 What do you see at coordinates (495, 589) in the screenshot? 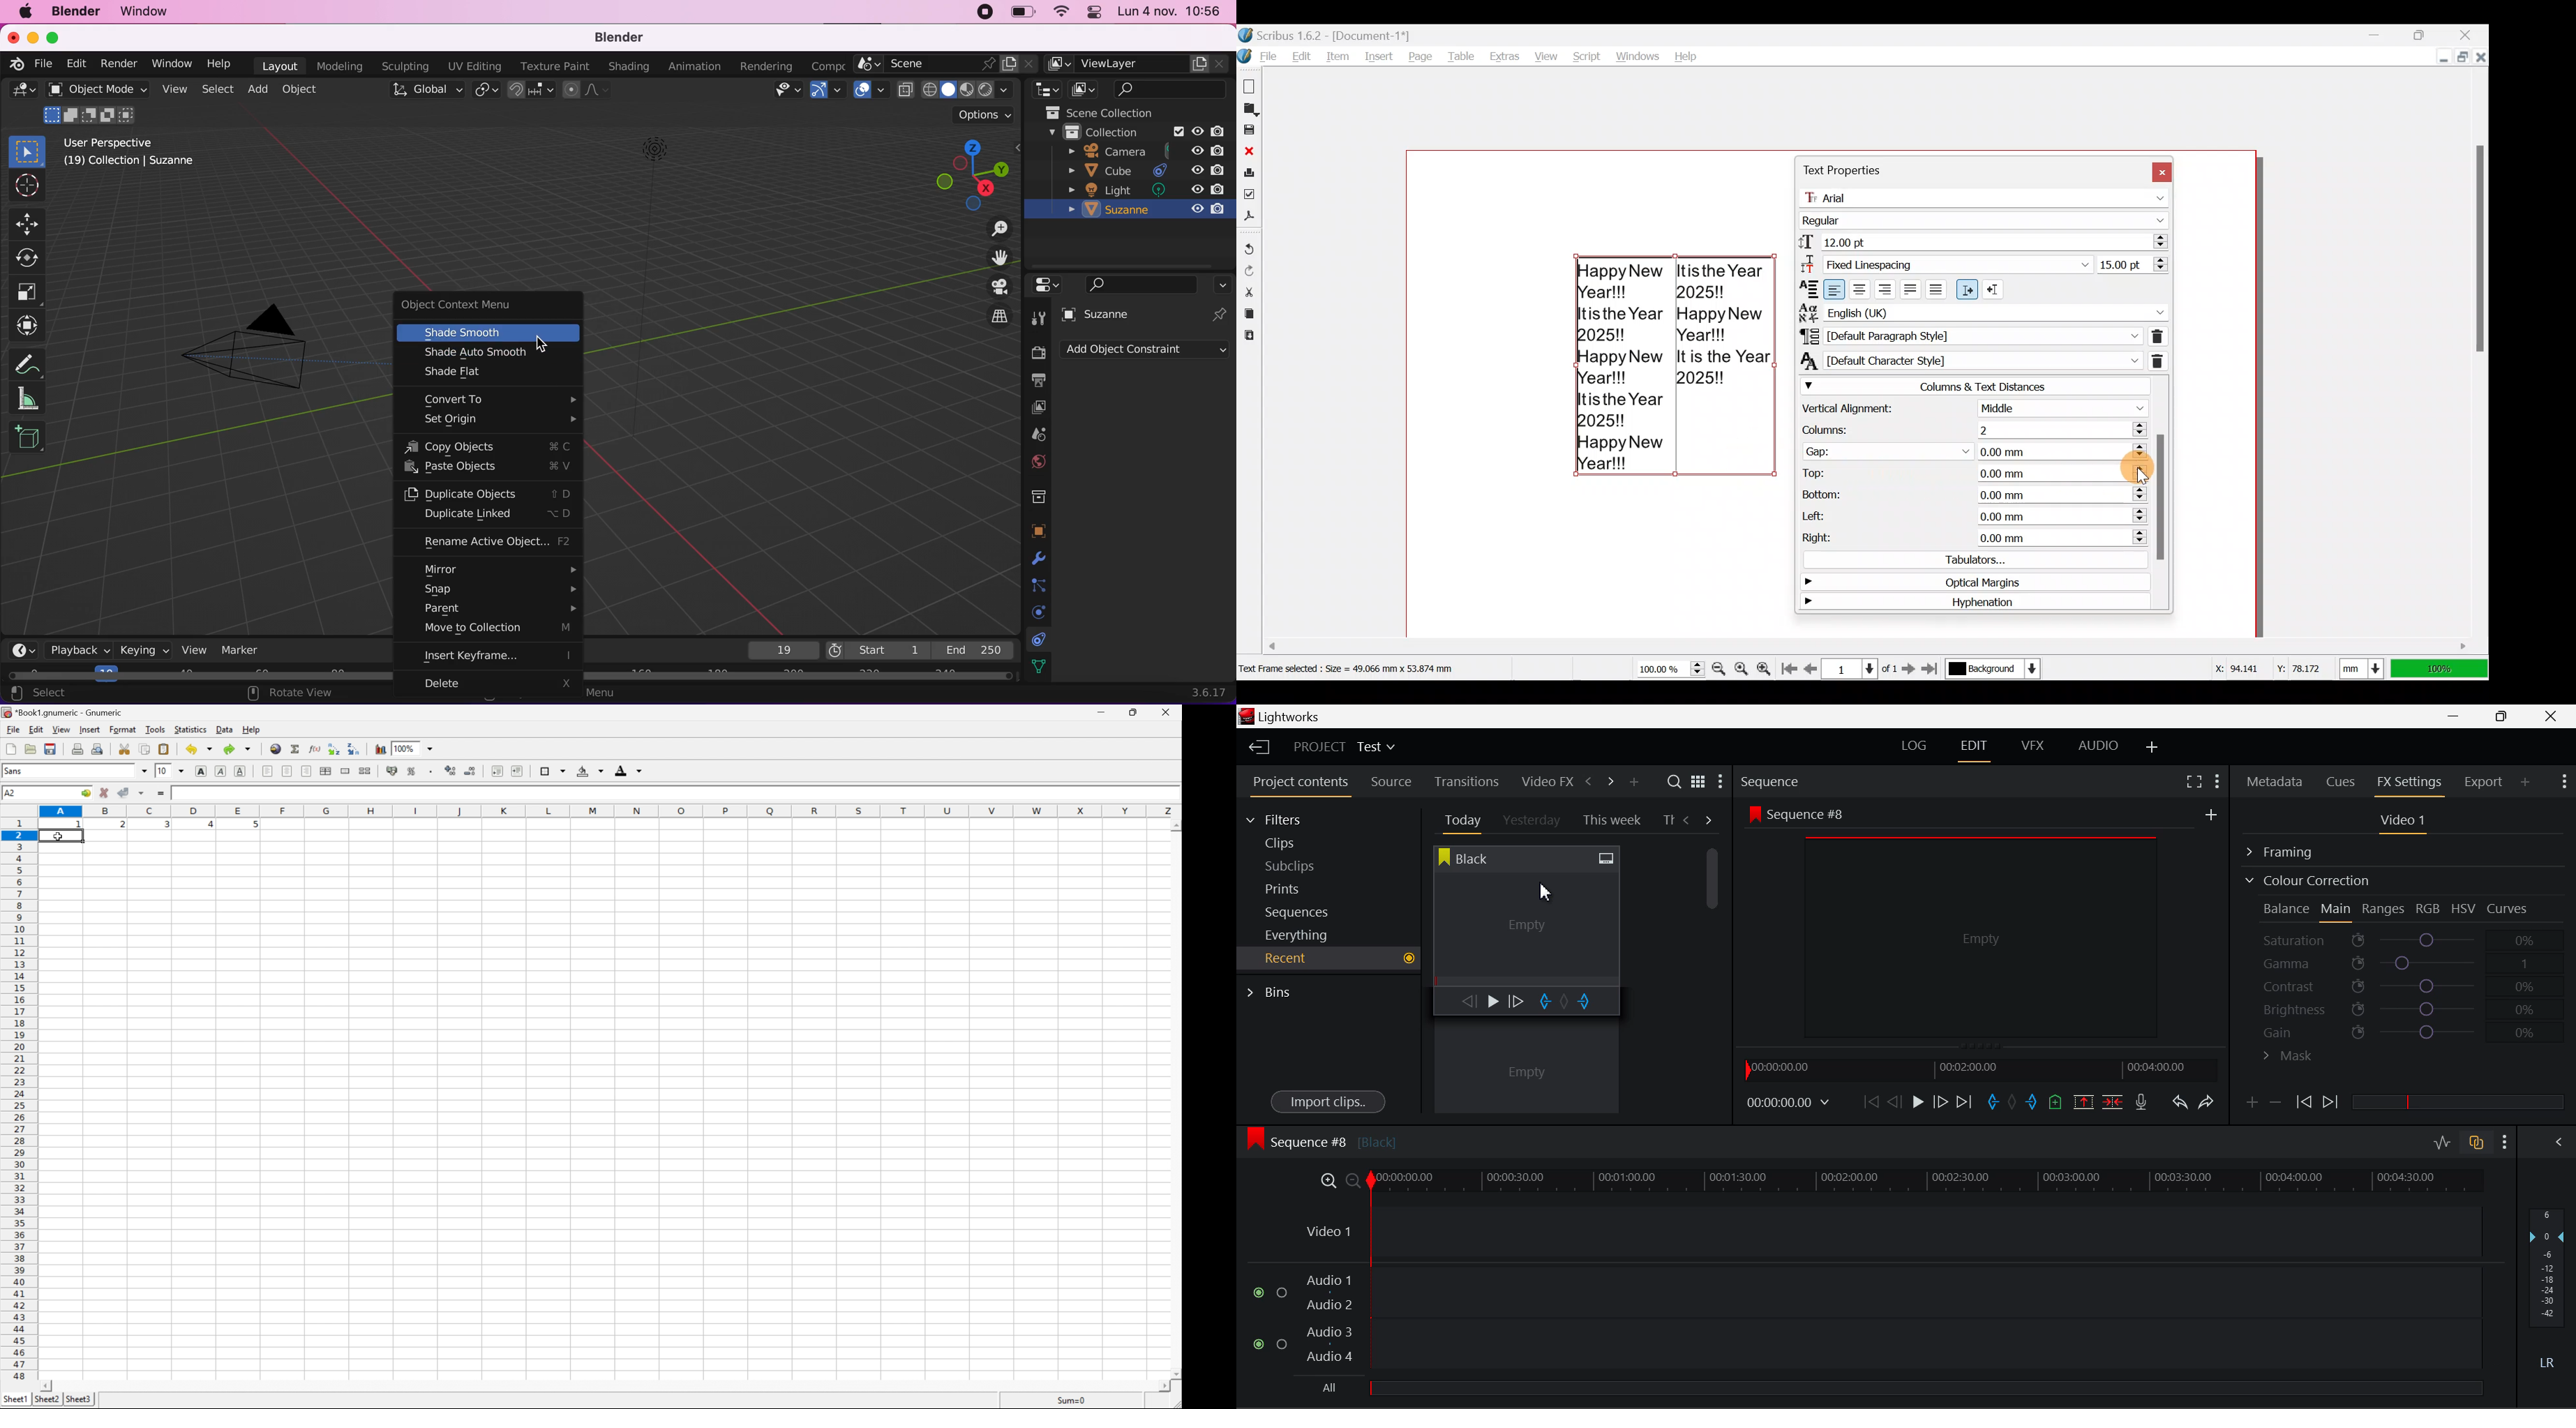
I see `snap` at bounding box center [495, 589].